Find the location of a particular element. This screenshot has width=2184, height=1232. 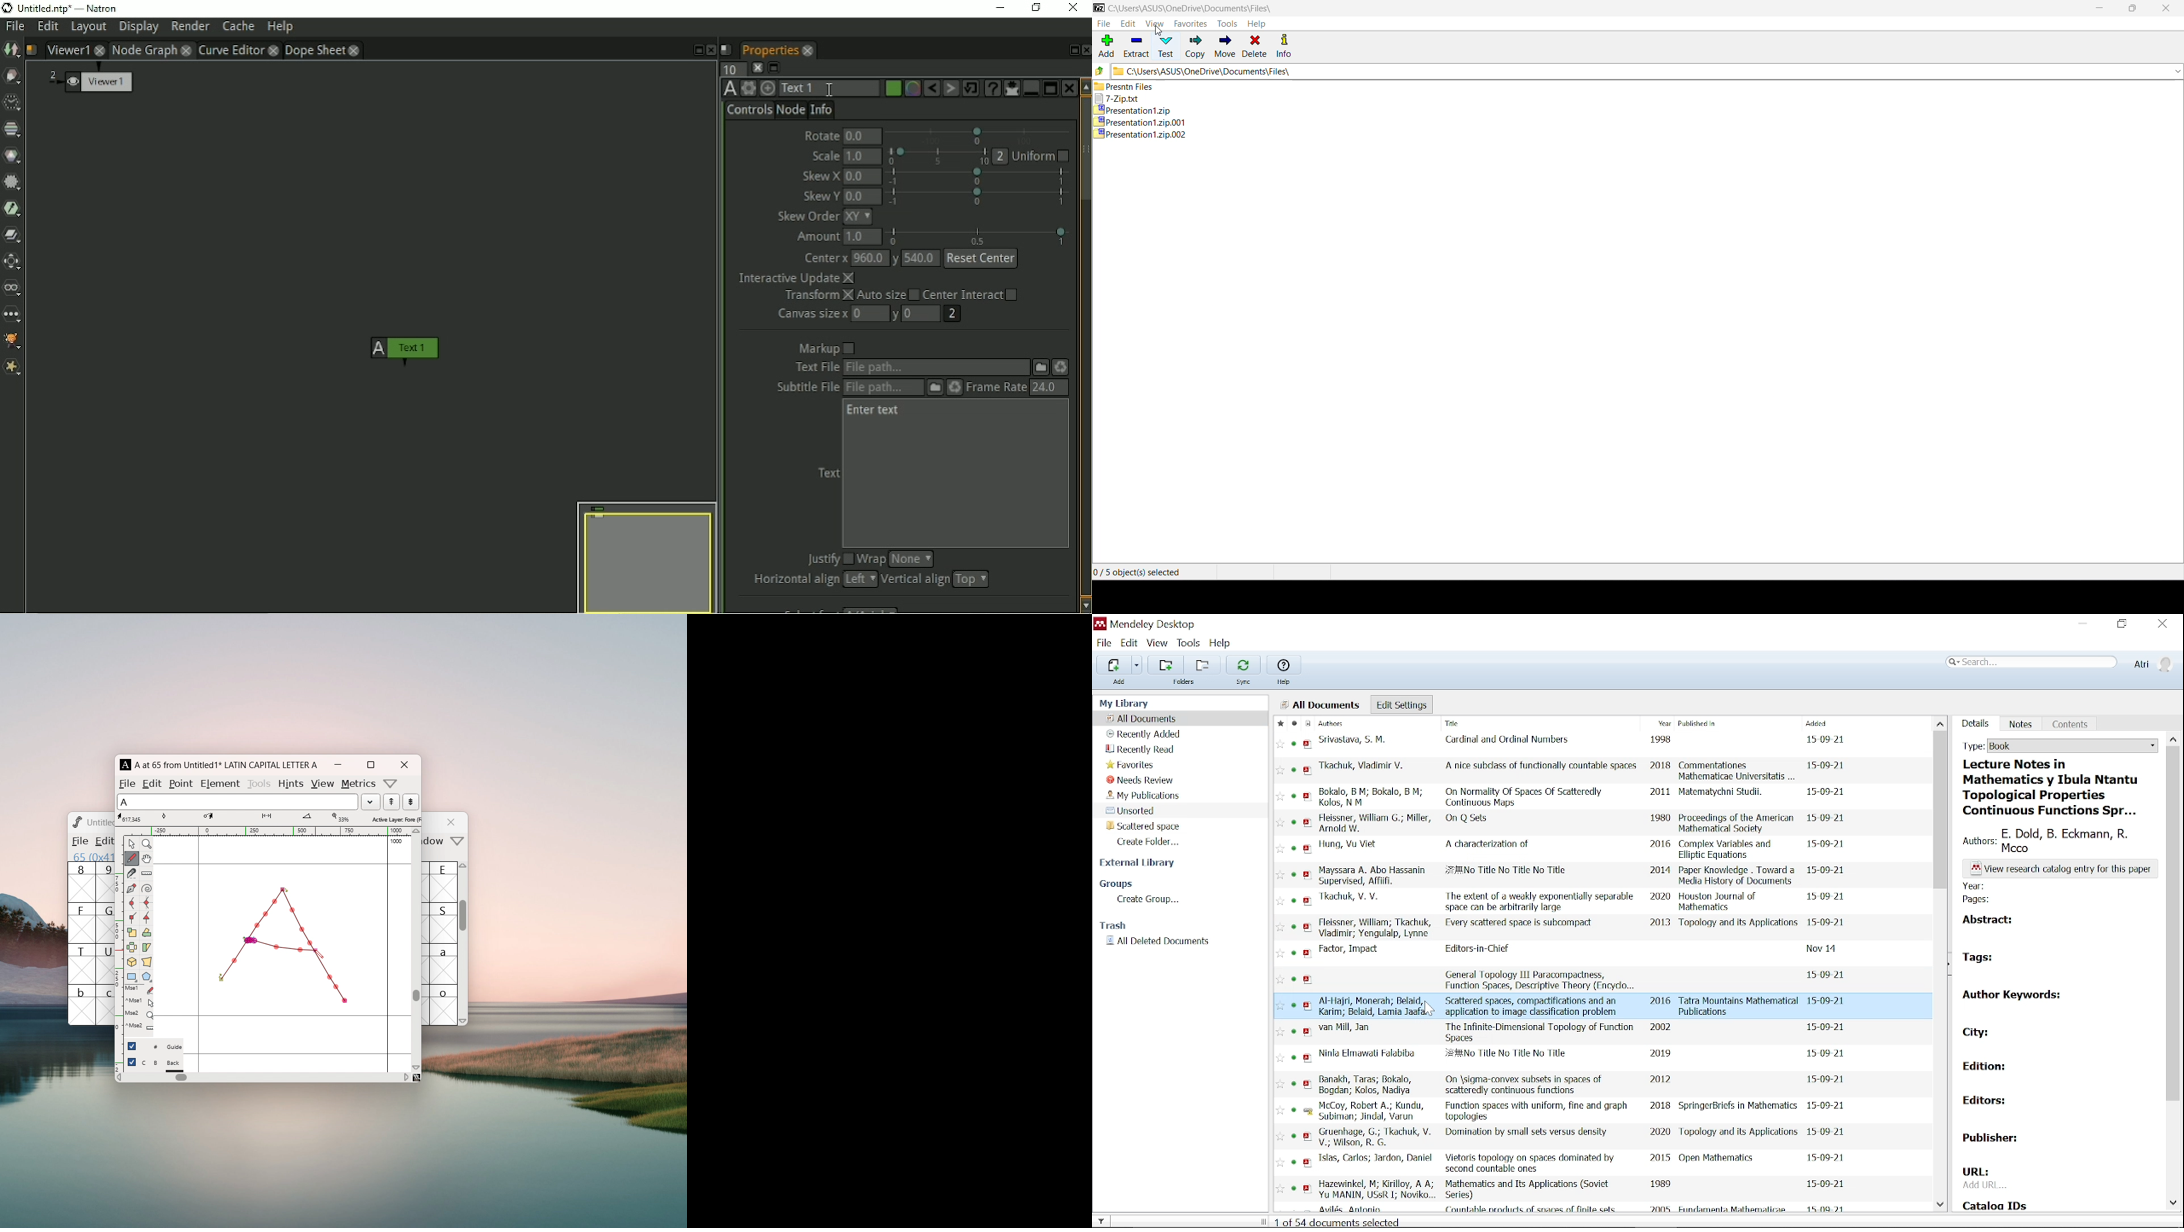

authors is located at coordinates (1377, 1138).